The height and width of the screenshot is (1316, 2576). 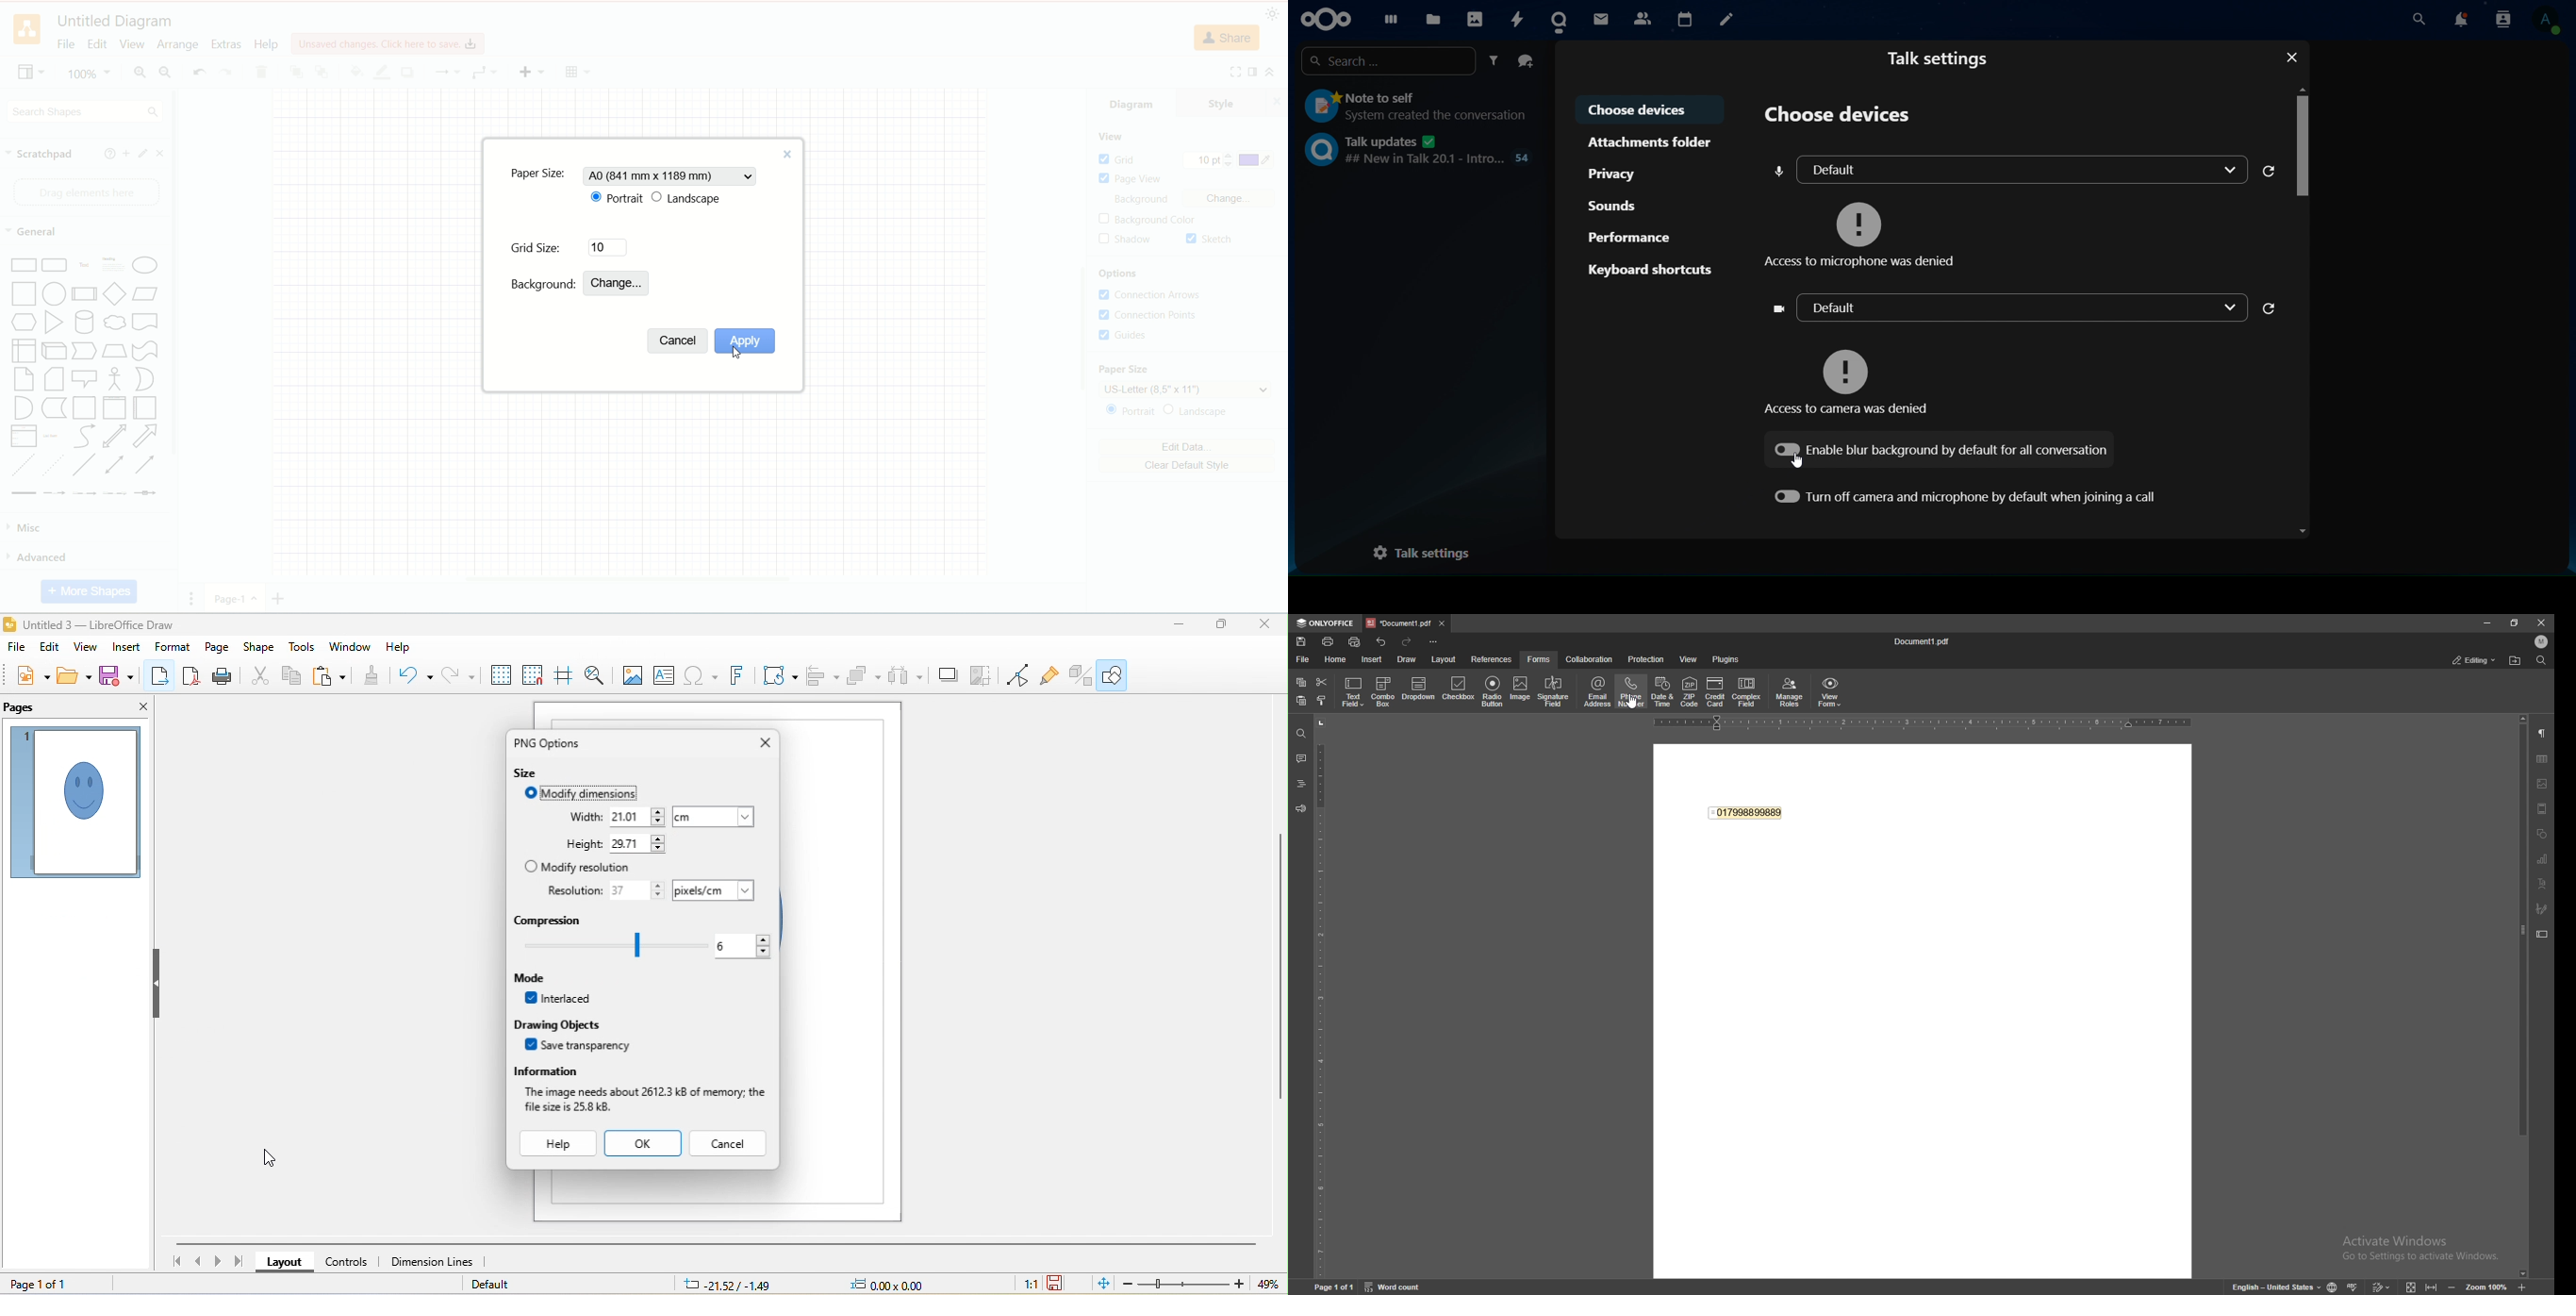 What do you see at coordinates (23, 437) in the screenshot?
I see `Item List` at bounding box center [23, 437].